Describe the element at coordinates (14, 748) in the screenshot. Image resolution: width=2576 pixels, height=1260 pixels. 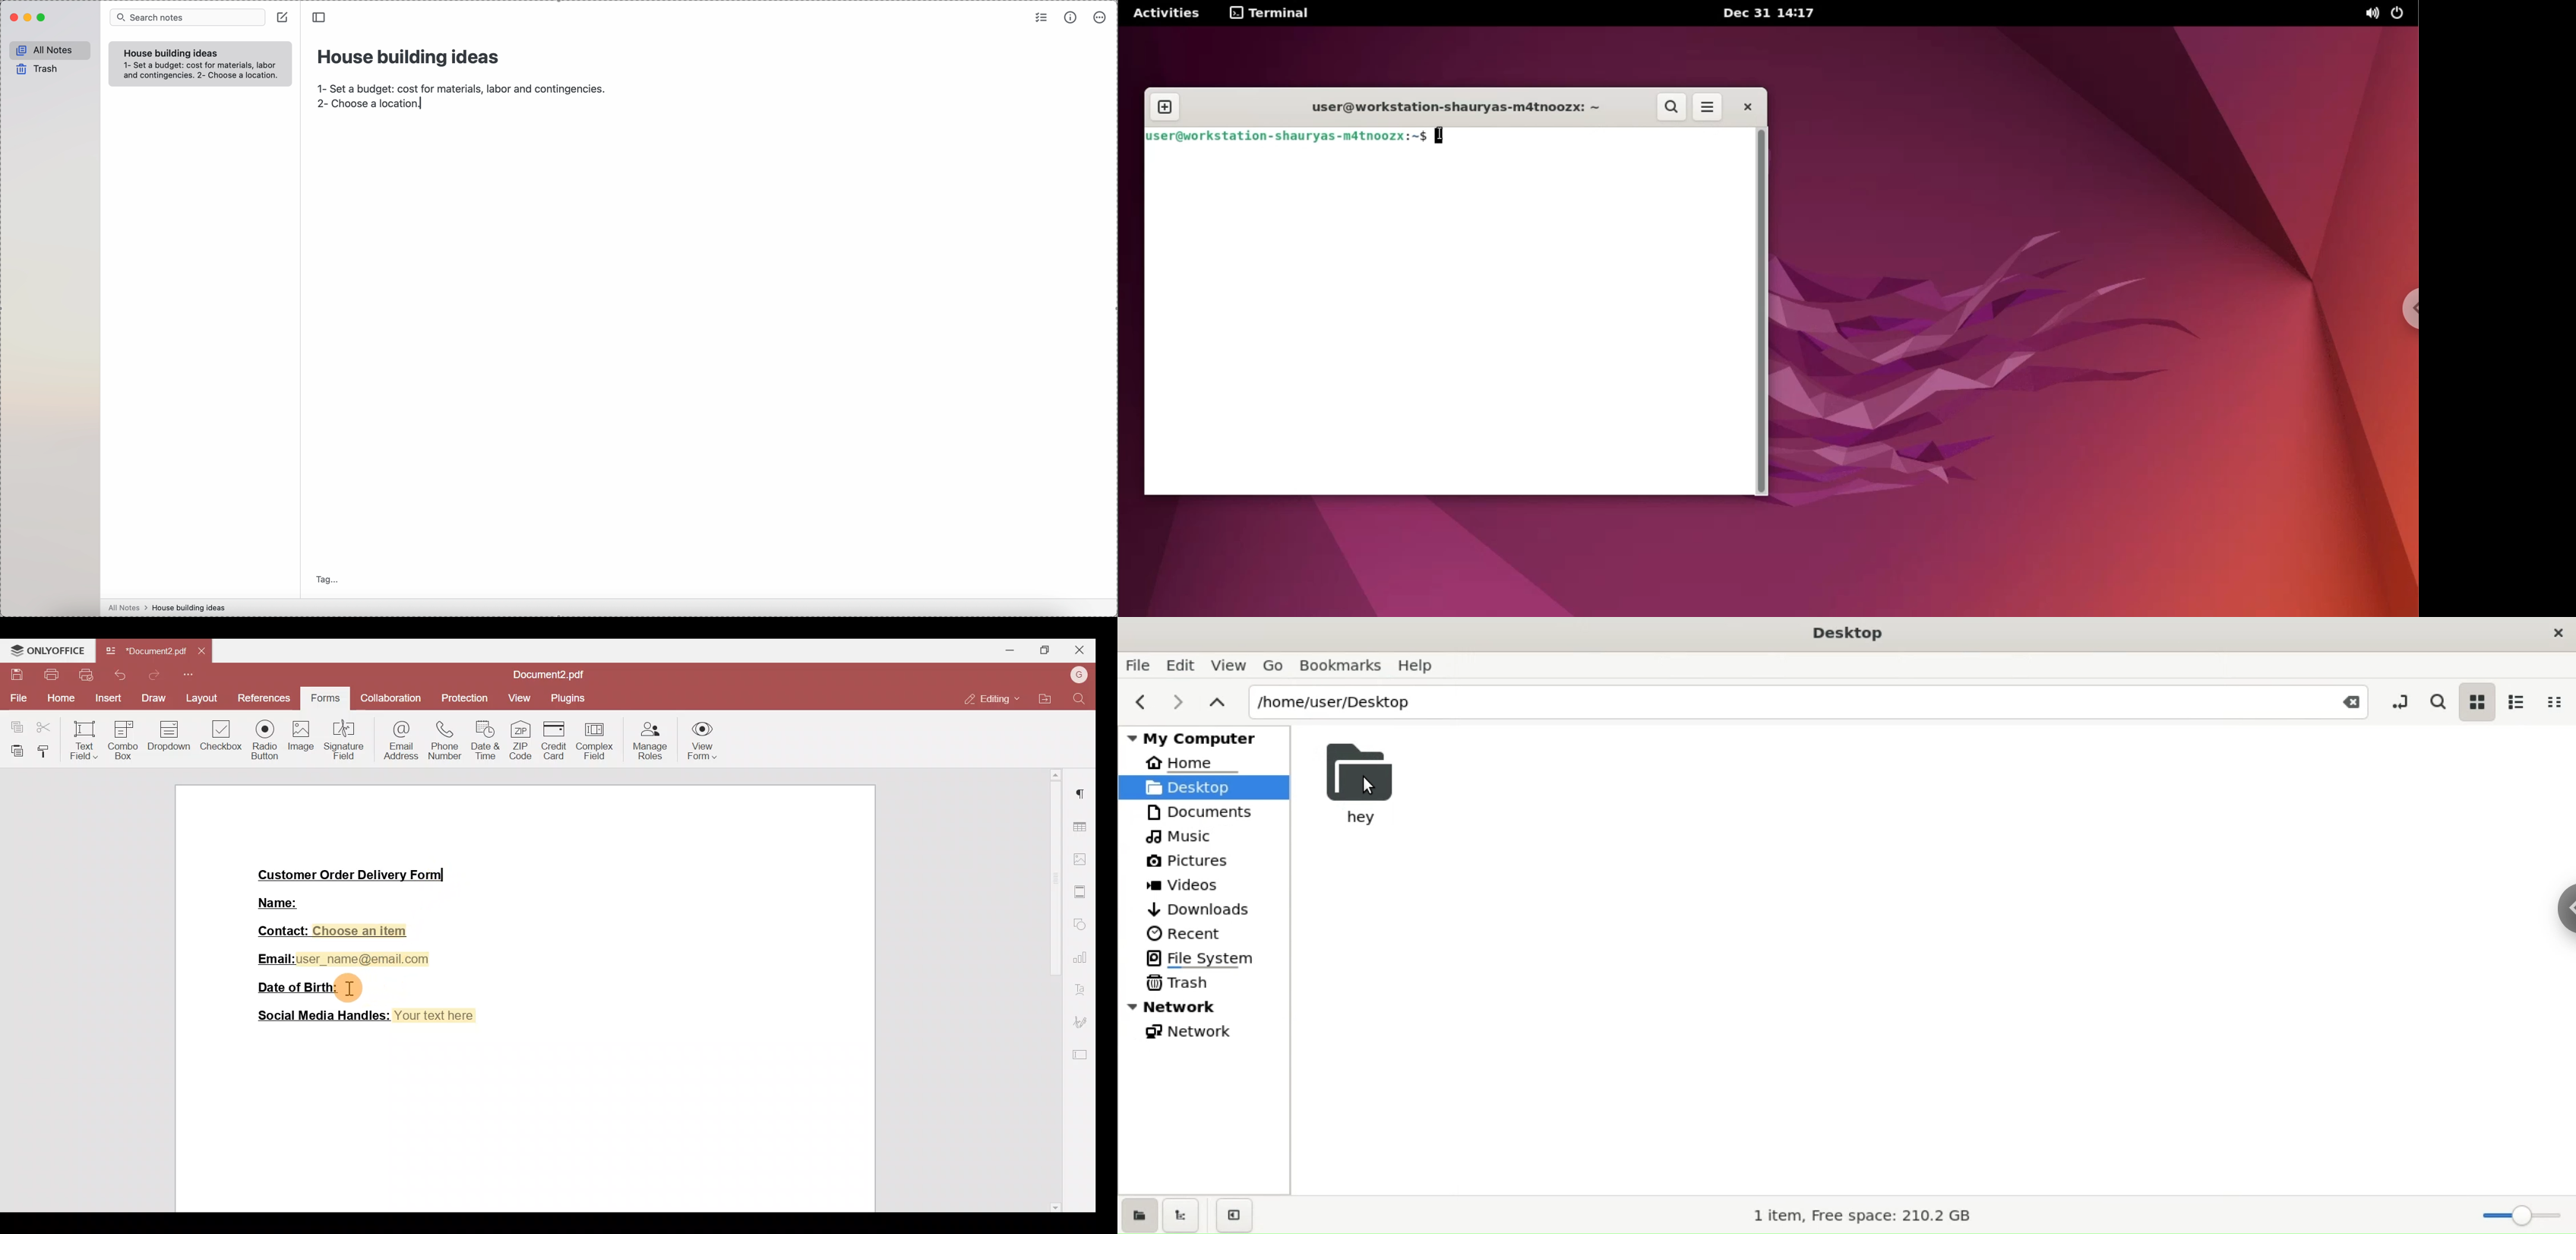
I see `Paste` at that location.